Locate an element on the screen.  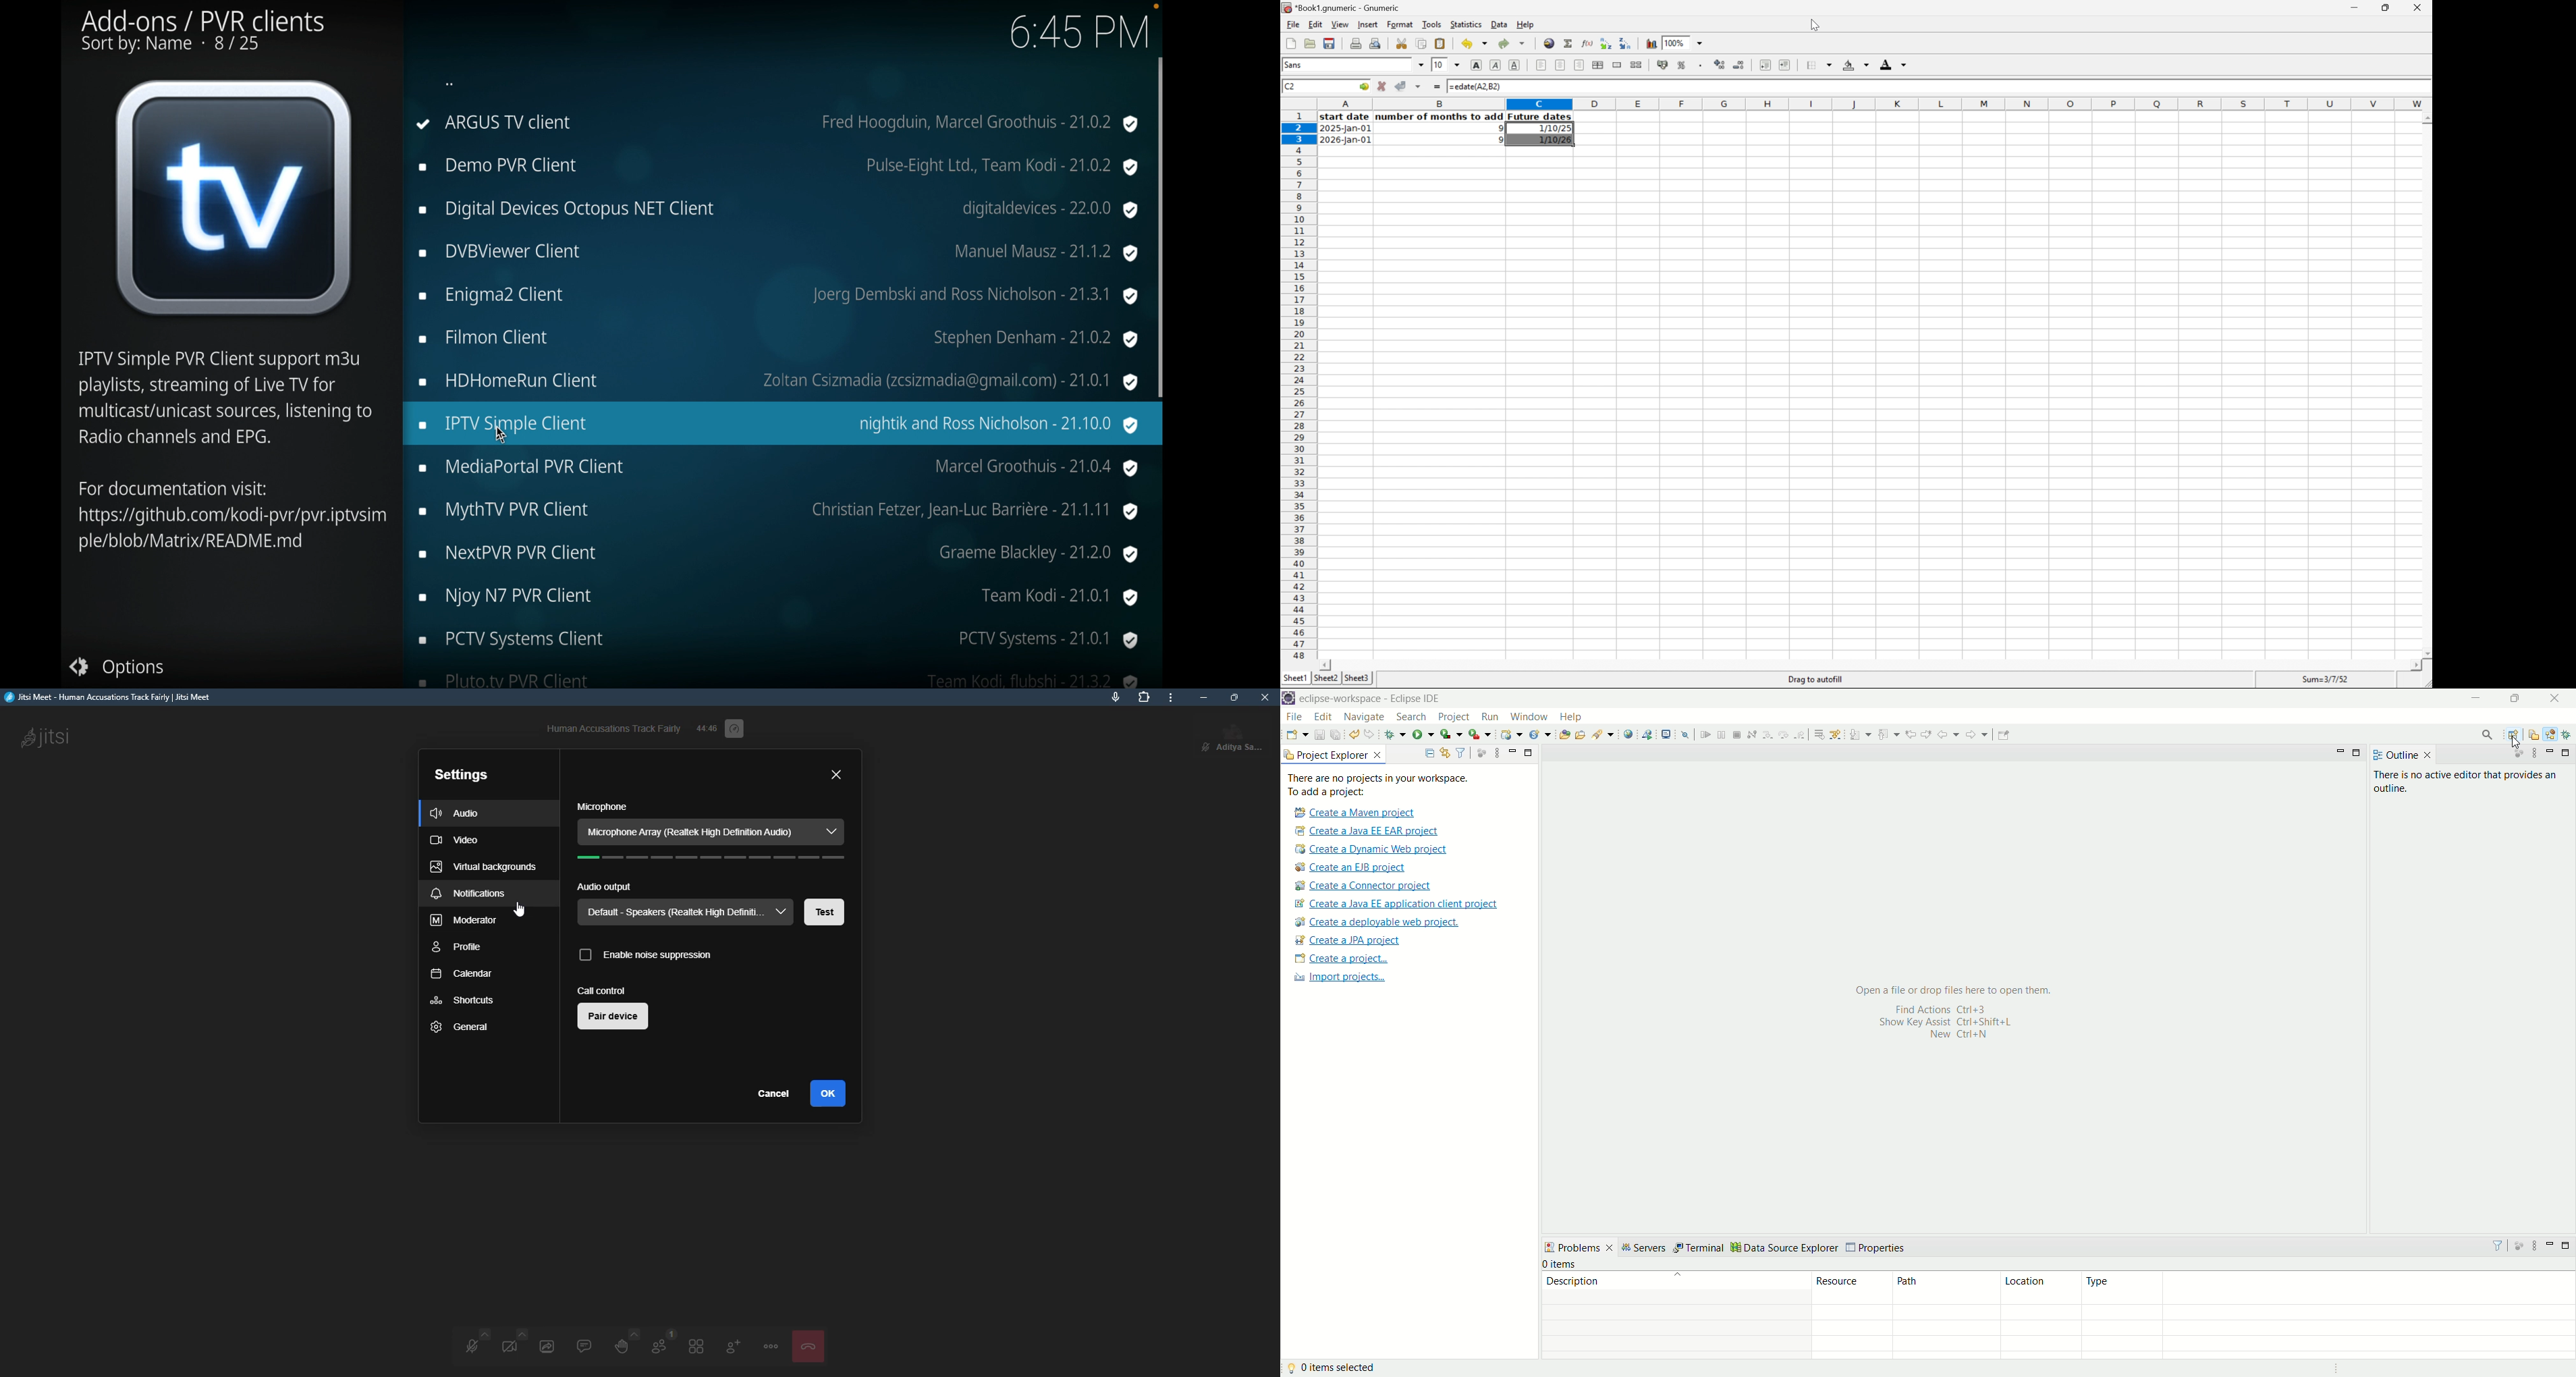
new is located at coordinates (1295, 734).